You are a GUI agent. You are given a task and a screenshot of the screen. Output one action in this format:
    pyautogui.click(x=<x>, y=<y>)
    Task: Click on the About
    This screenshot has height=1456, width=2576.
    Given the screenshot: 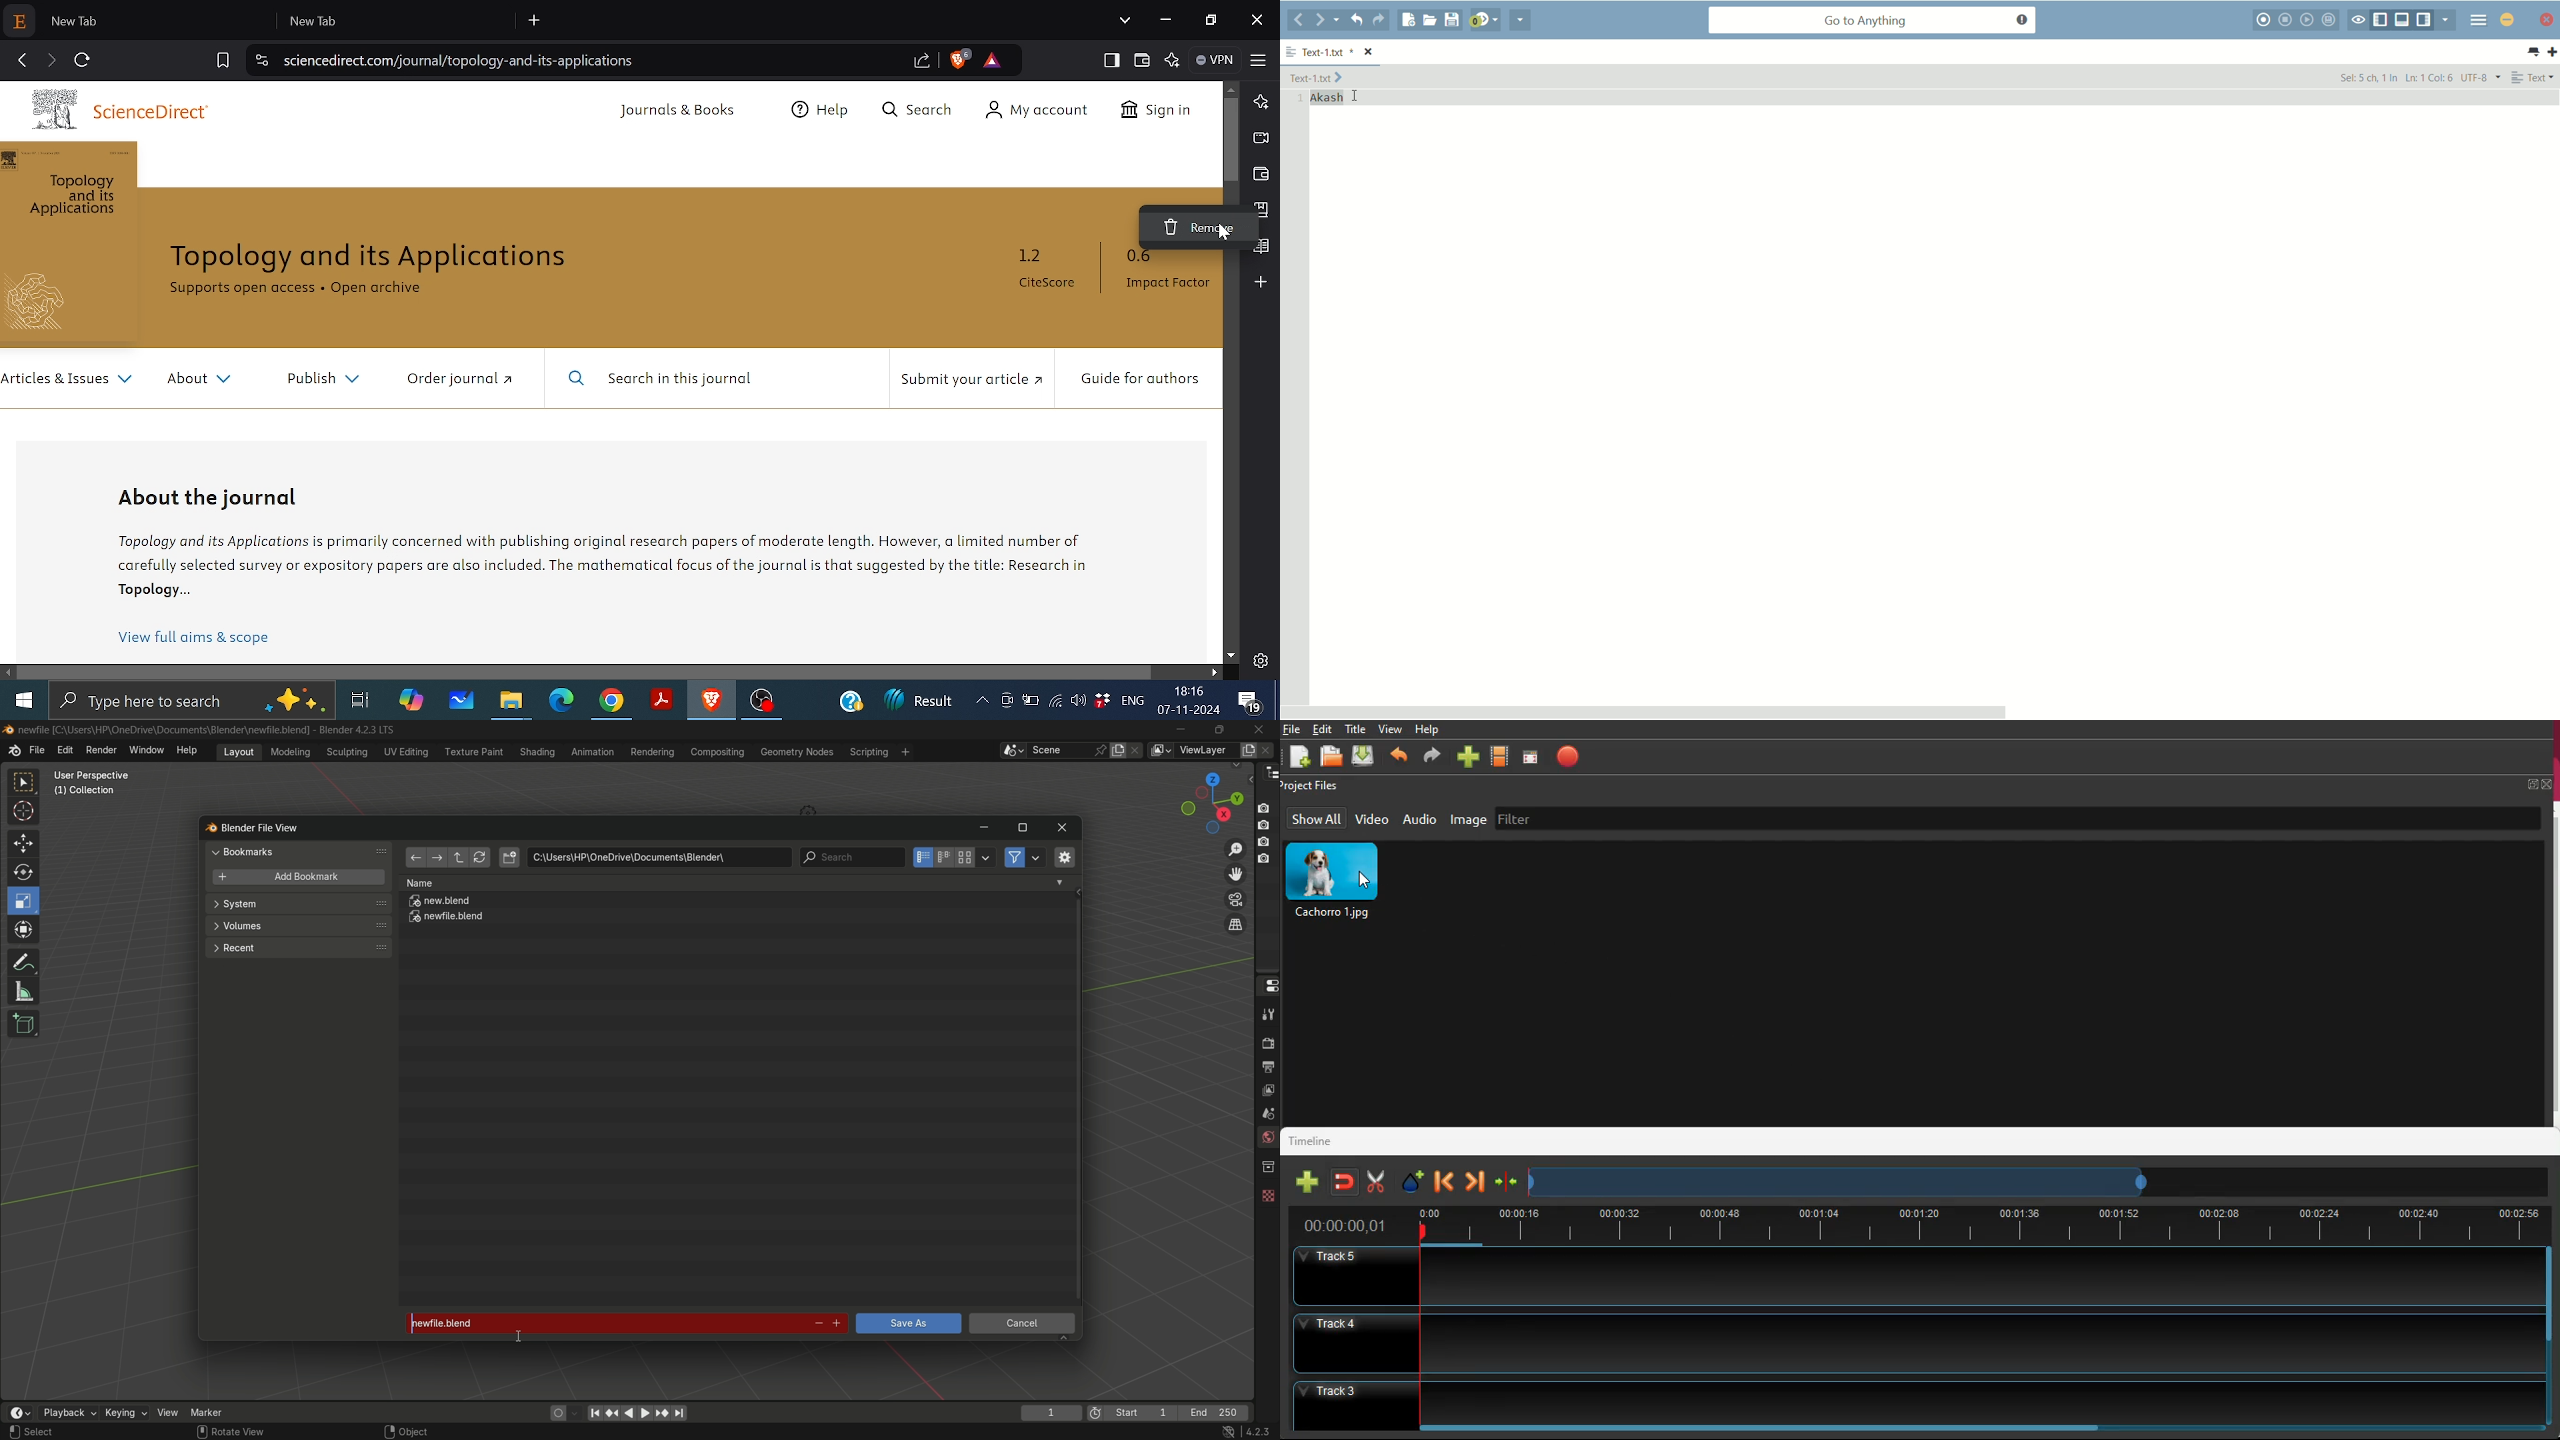 What is the action you would take?
    pyautogui.click(x=209, y=382)
    